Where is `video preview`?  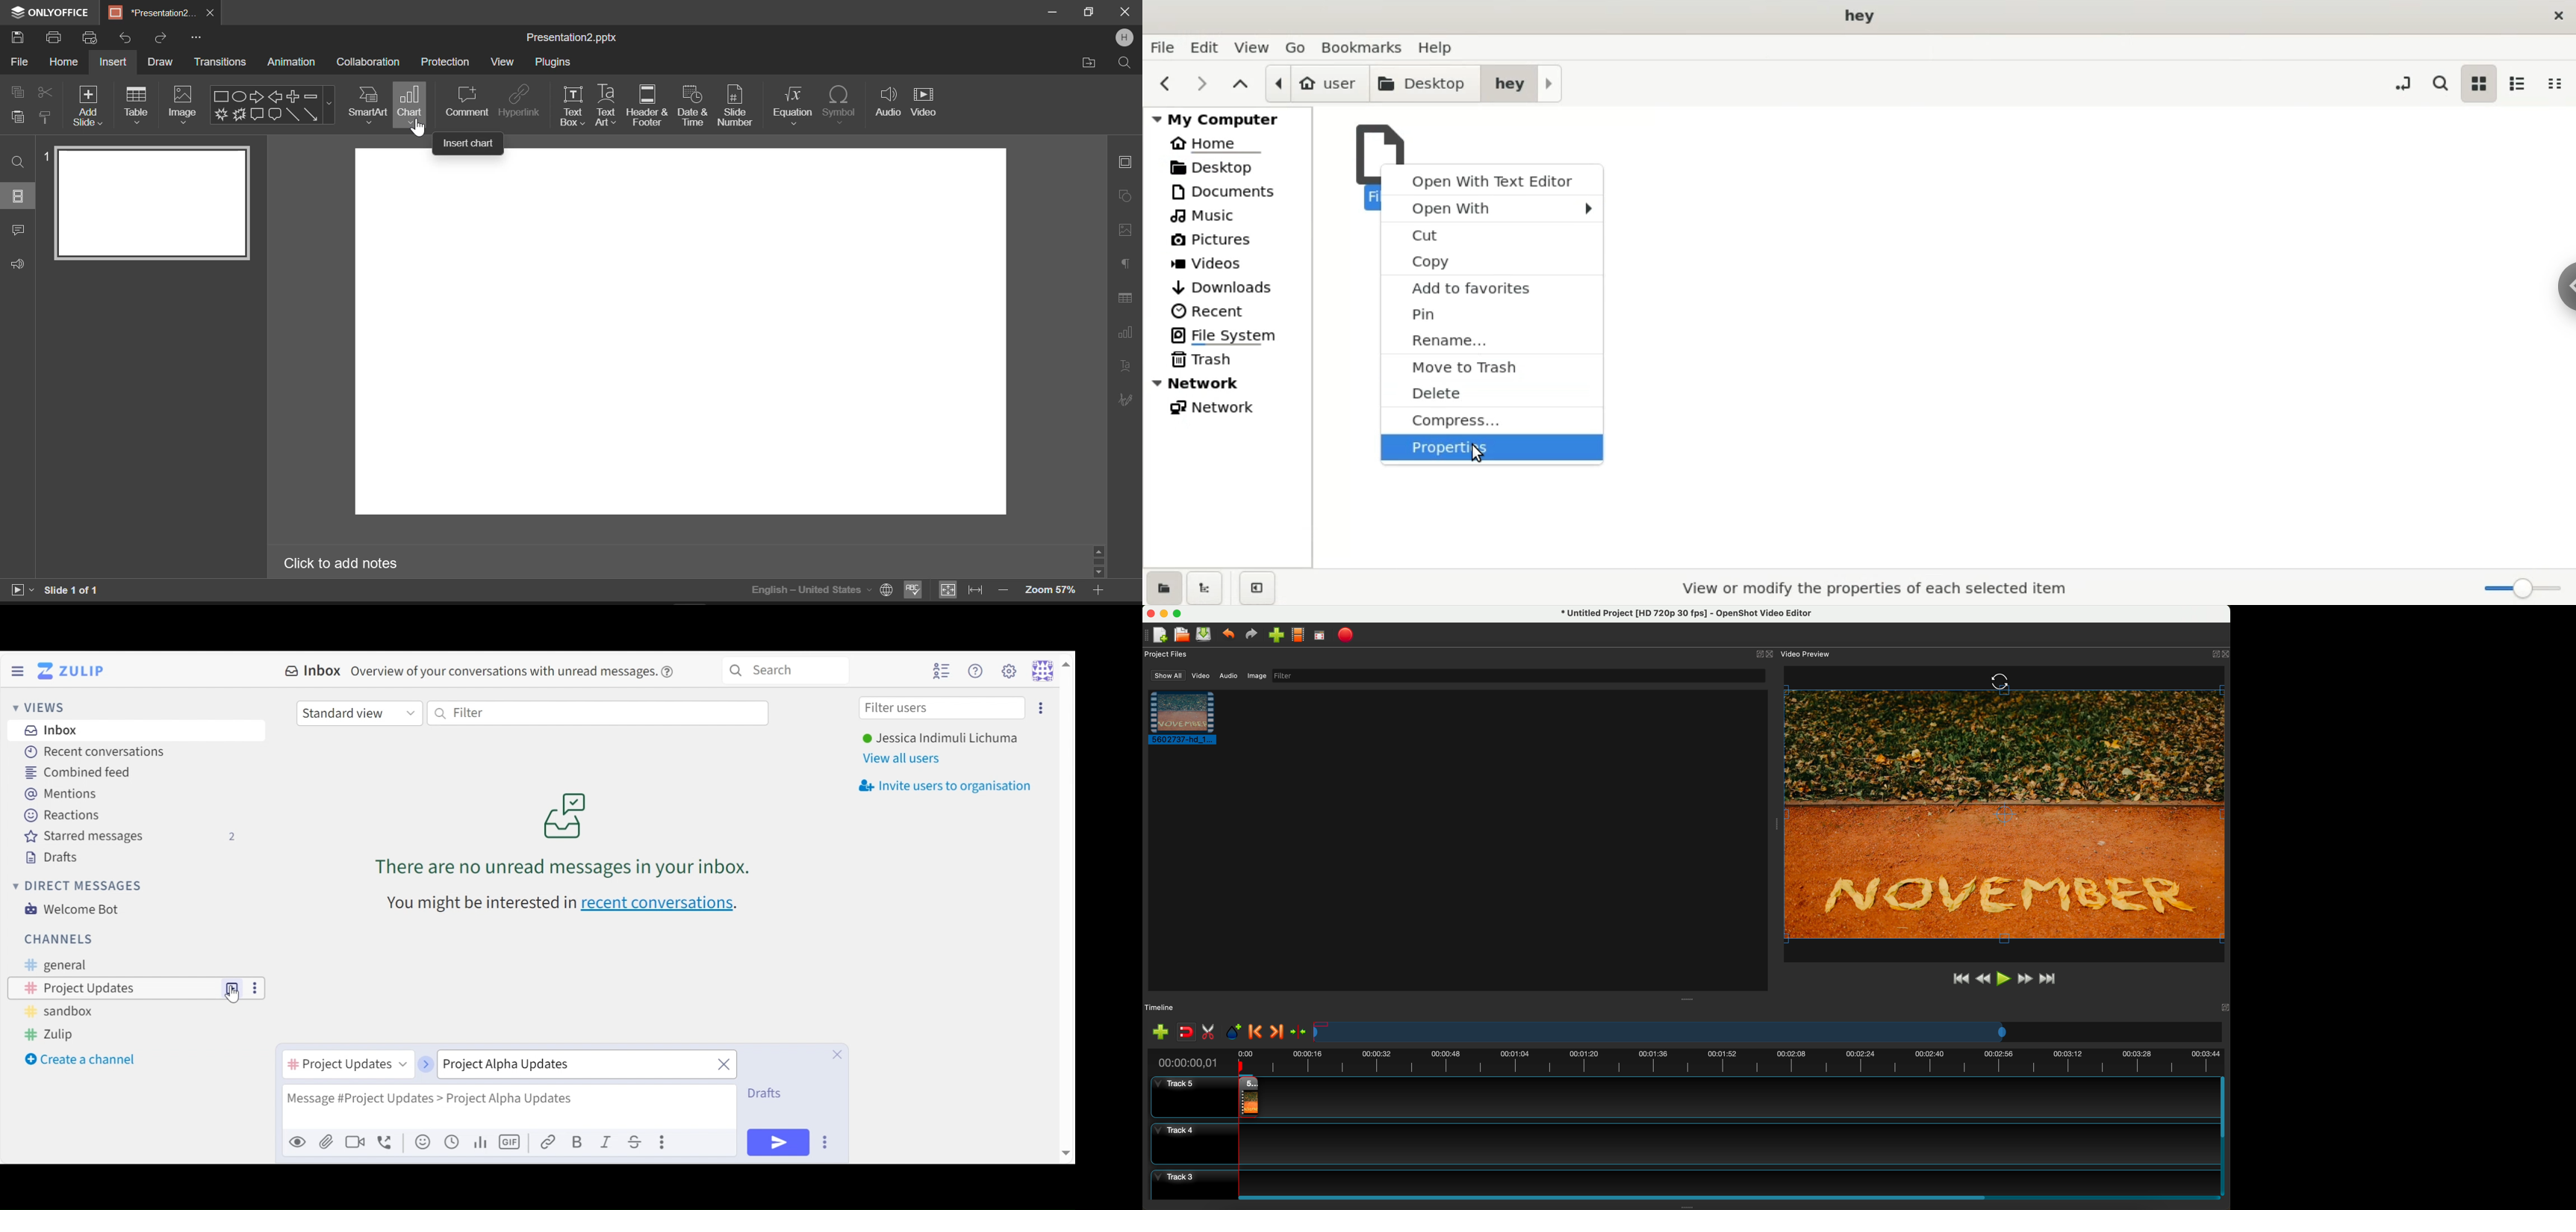
video preview is located at coordinates (2007, 811).